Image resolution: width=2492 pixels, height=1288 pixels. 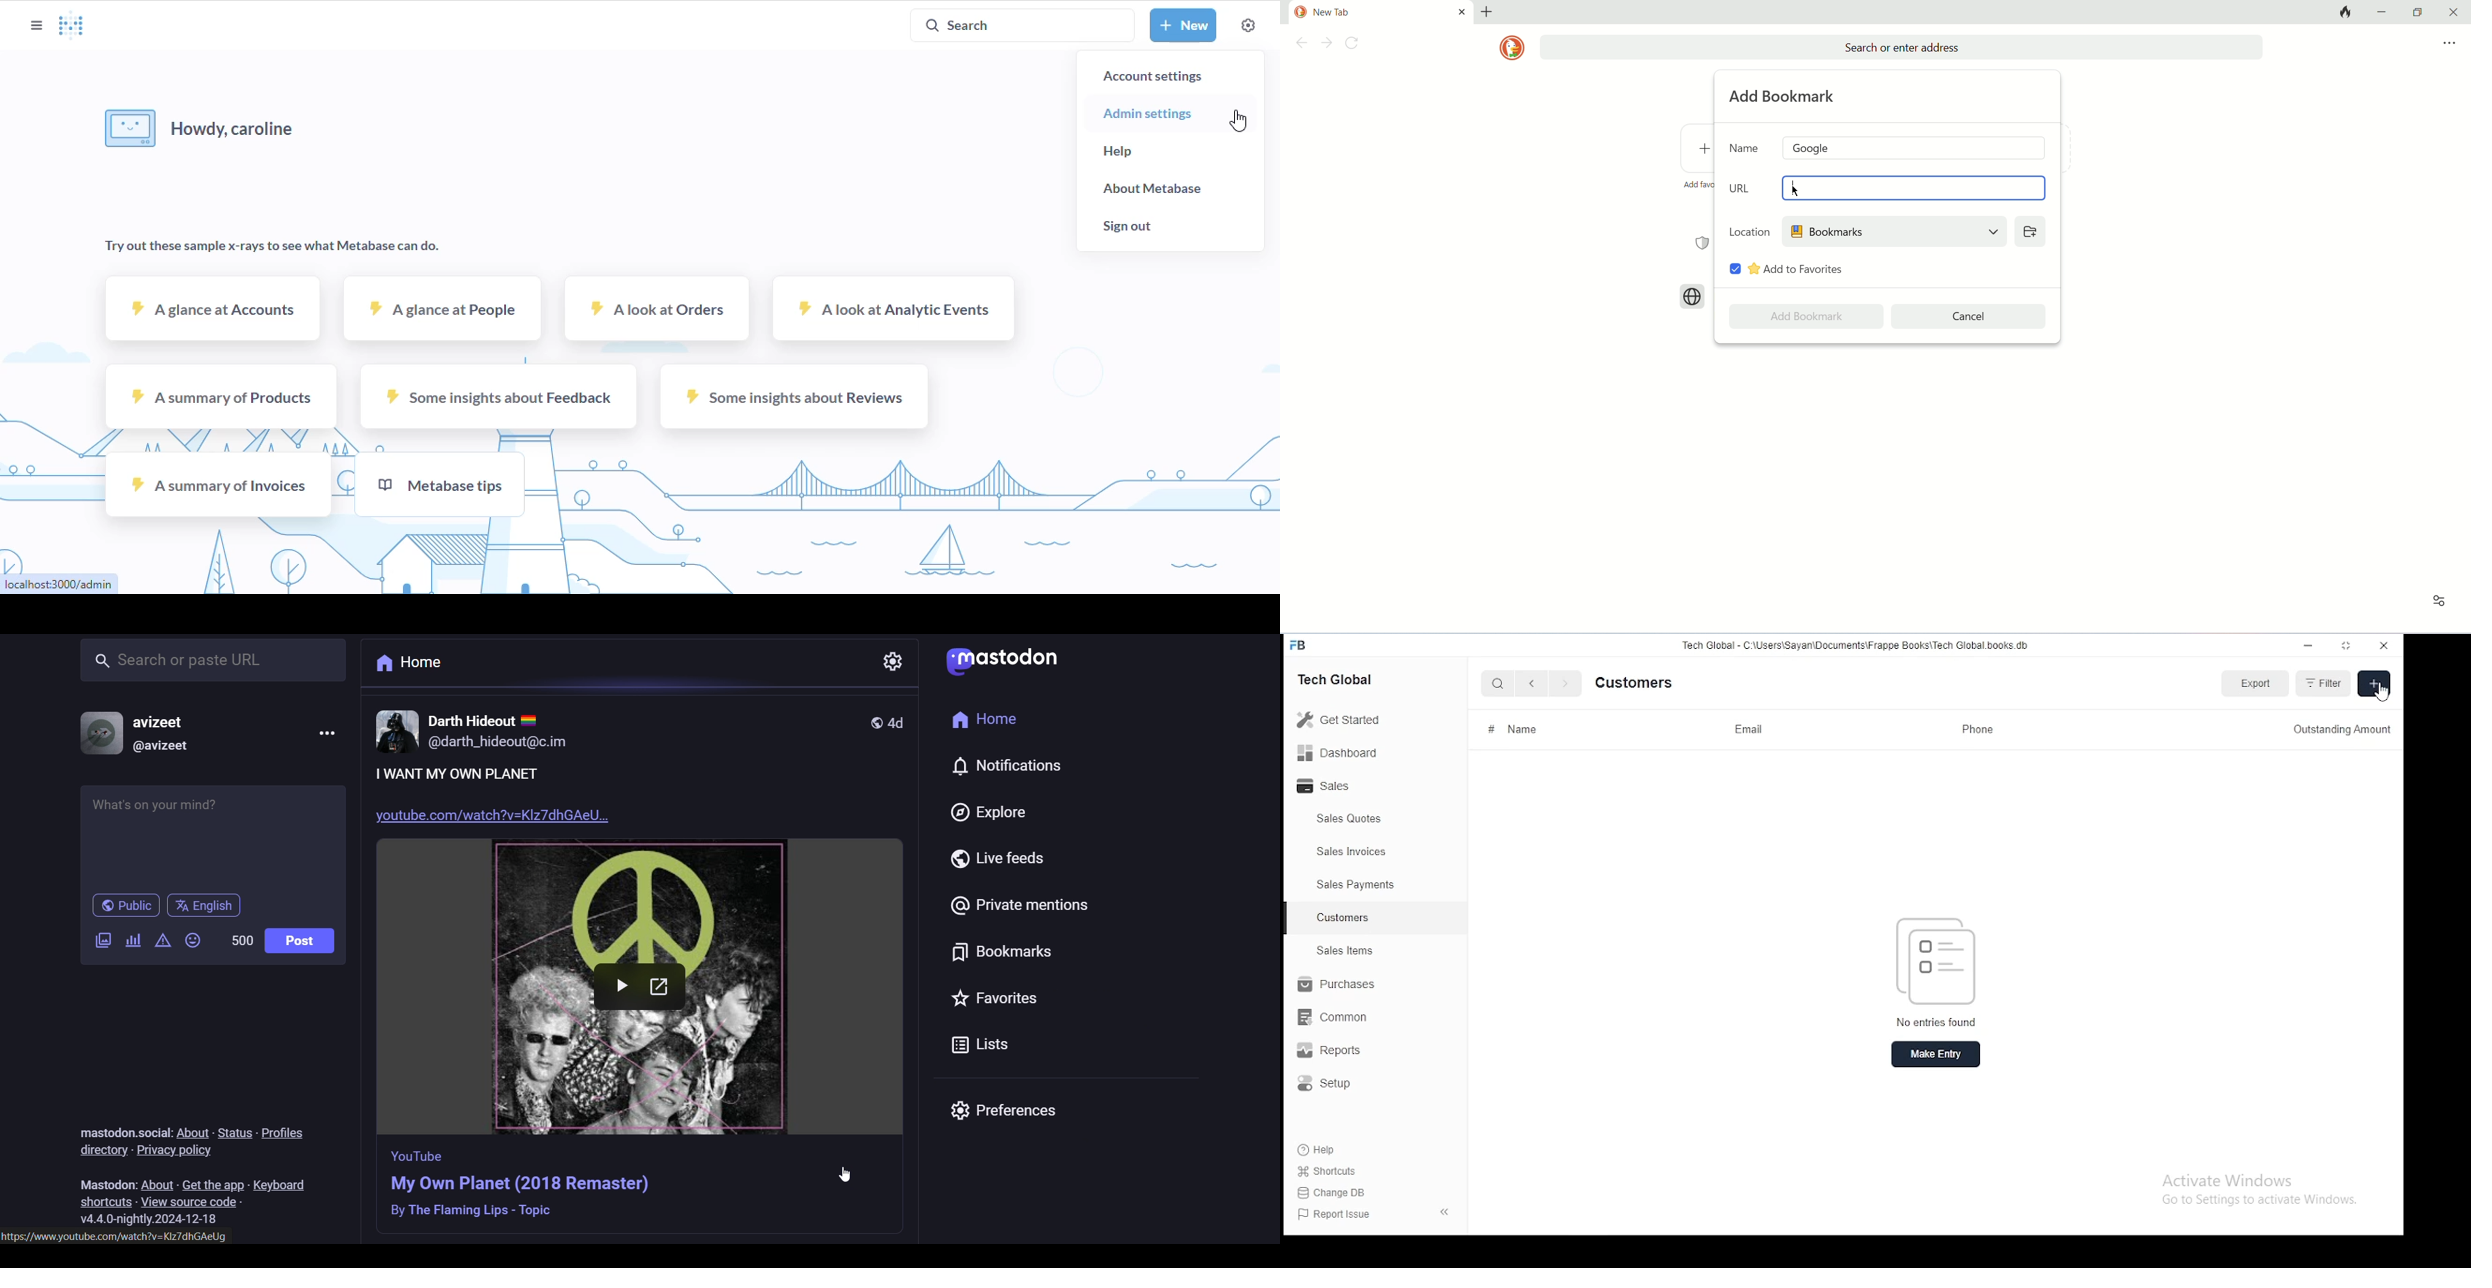 I want to click on tech global - C:\users\sayan\documents\frappeboks\techgobalbooks.db, so click(x=1857, y=645).